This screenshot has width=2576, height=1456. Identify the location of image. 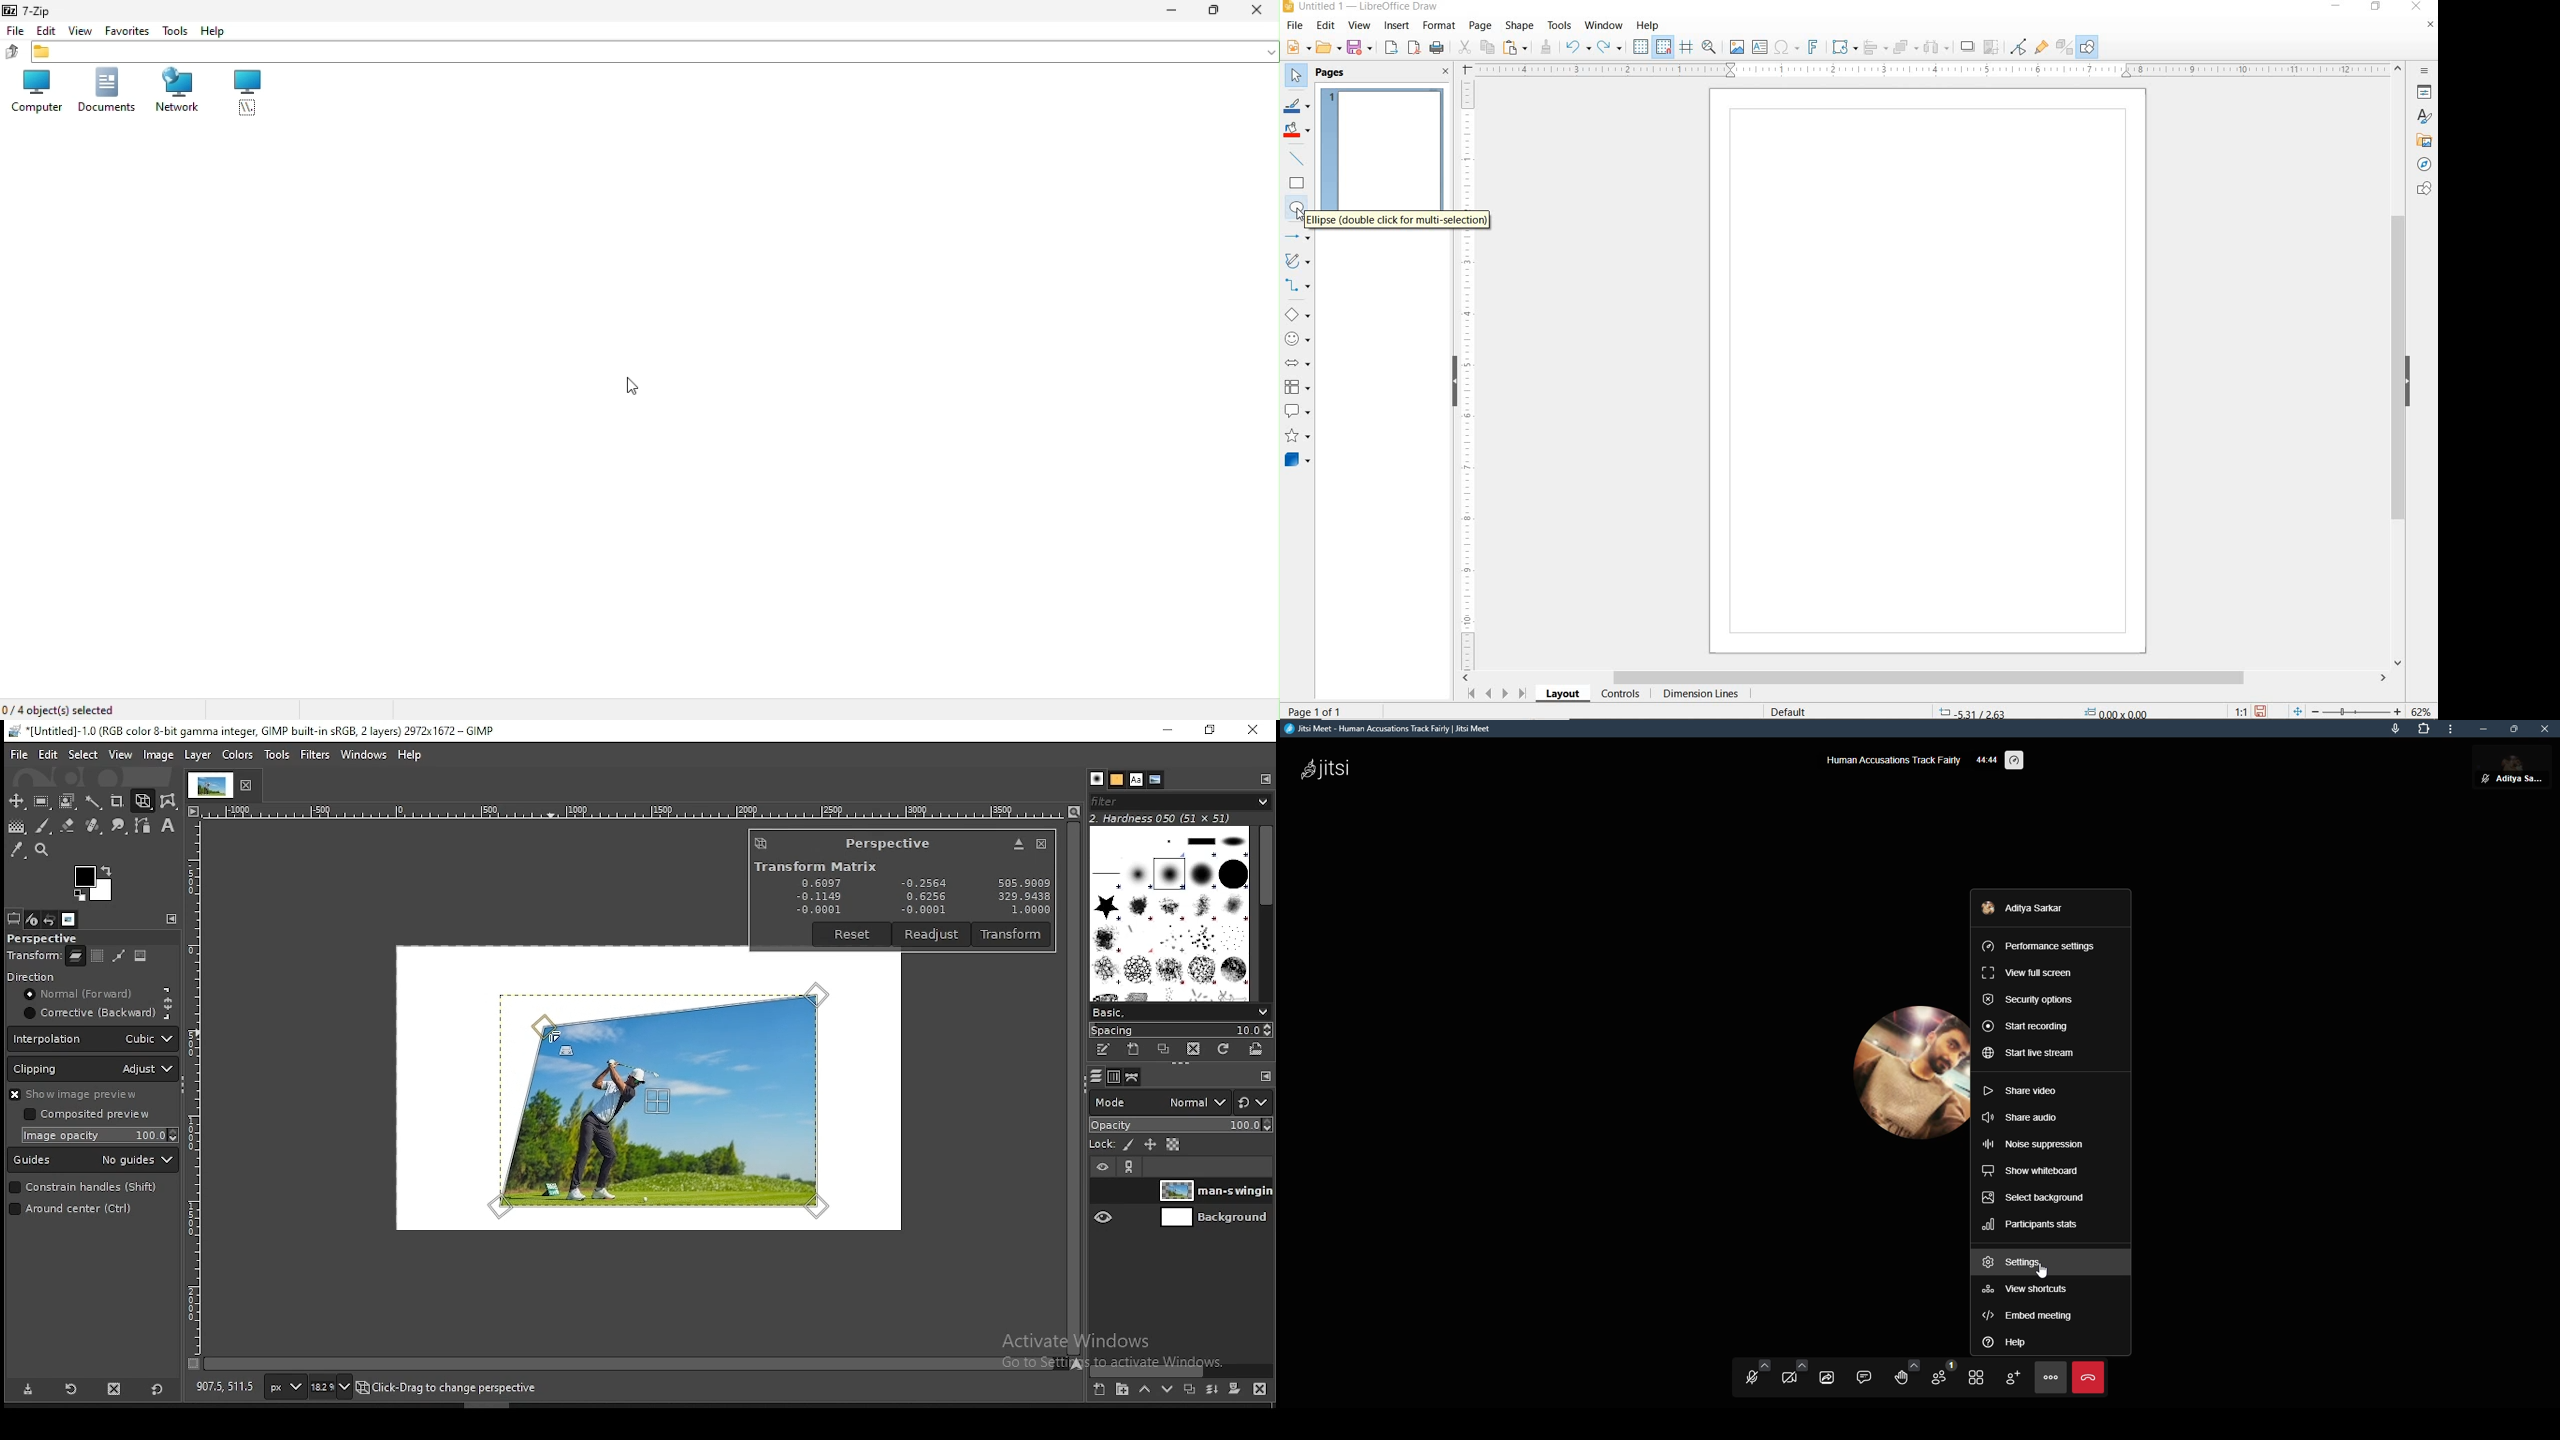
(142, 958).